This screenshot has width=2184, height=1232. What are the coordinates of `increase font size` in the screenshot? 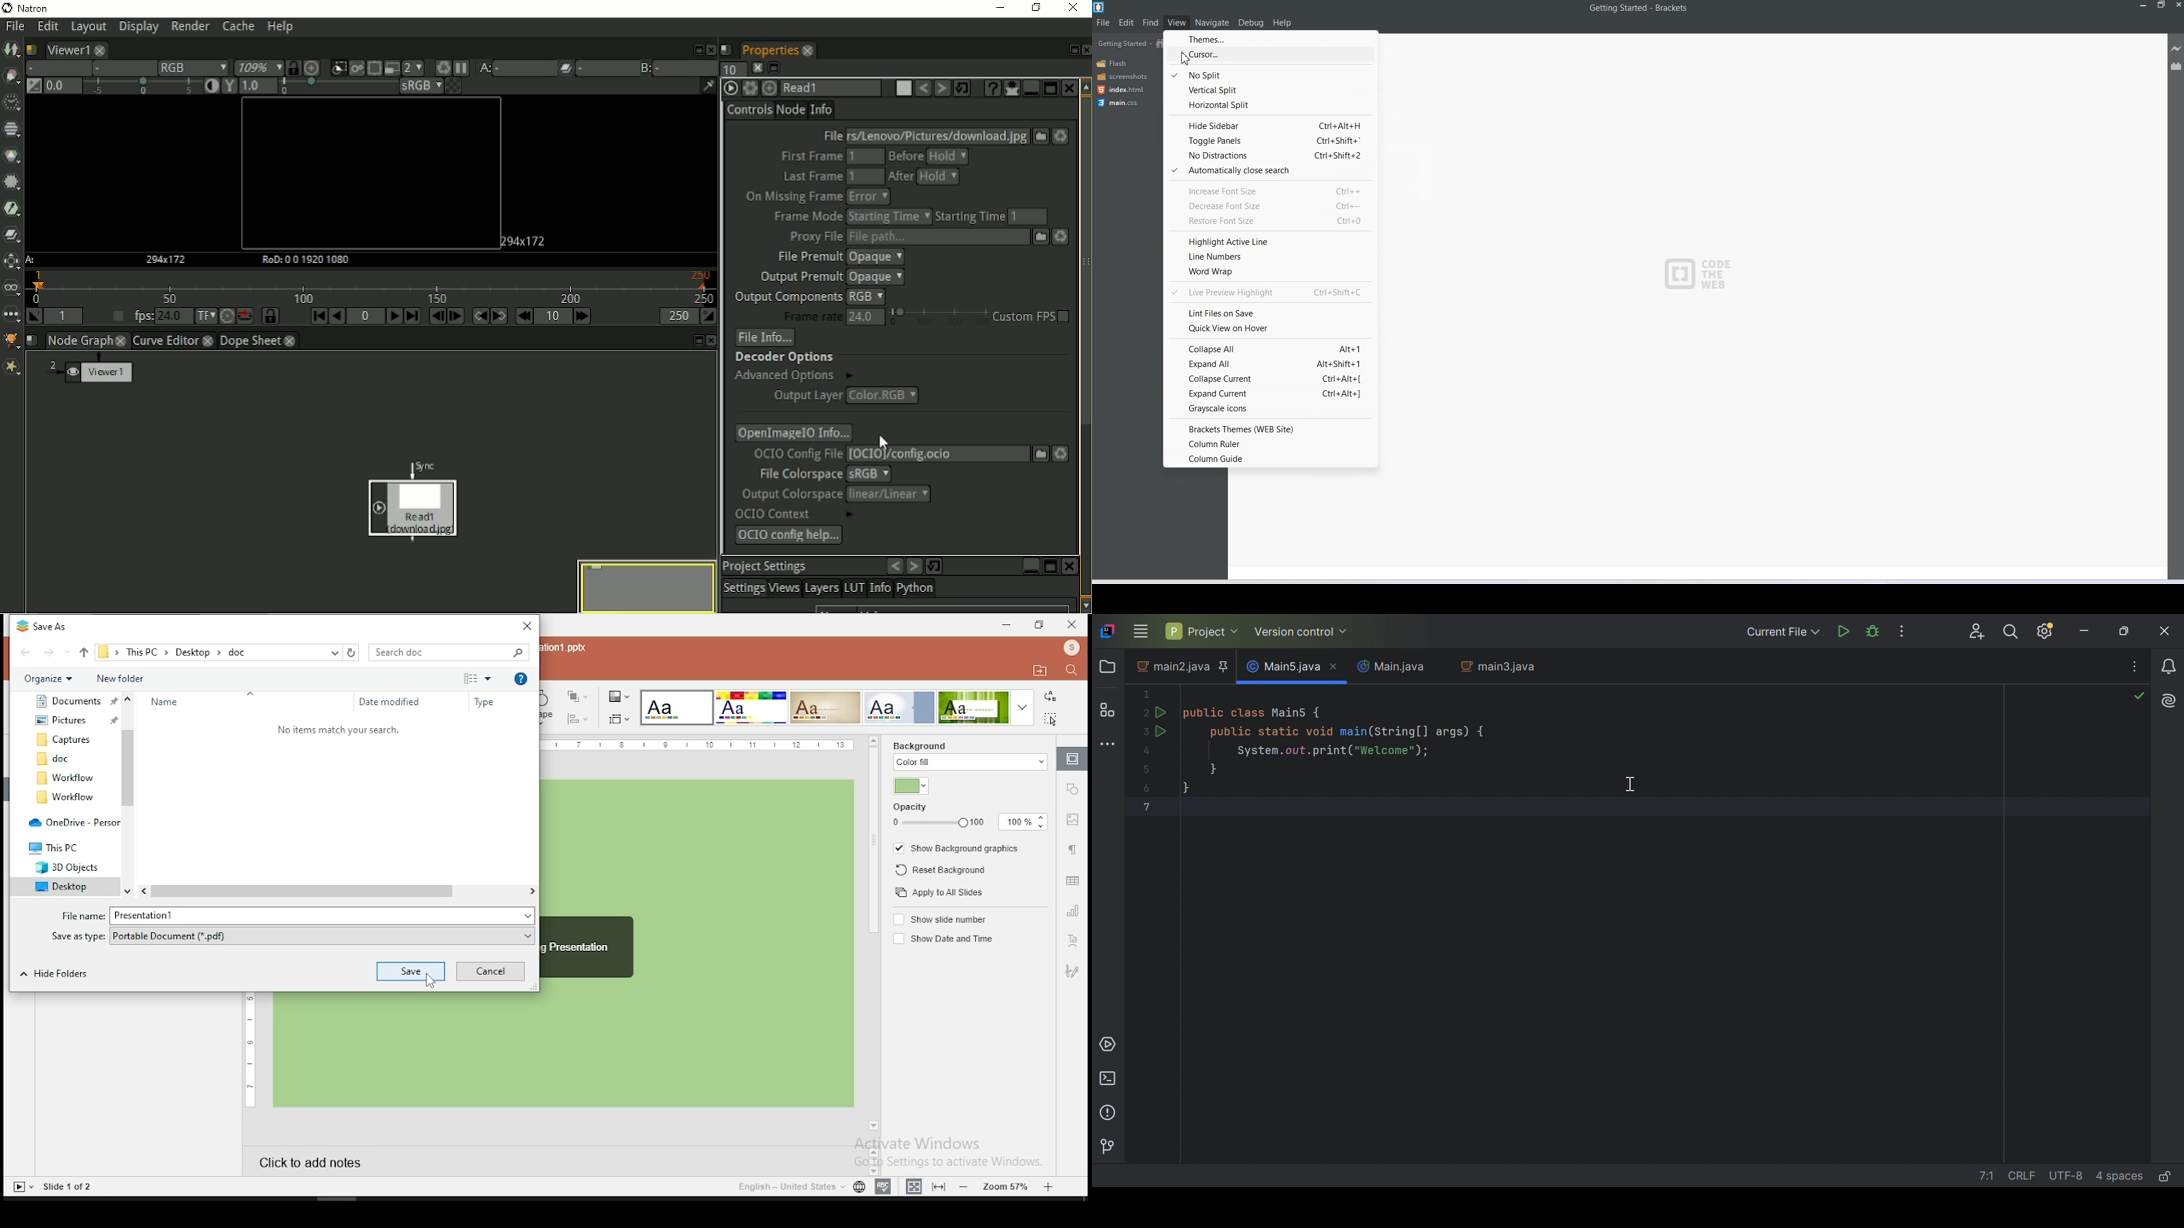 It's located at (1271, 190).